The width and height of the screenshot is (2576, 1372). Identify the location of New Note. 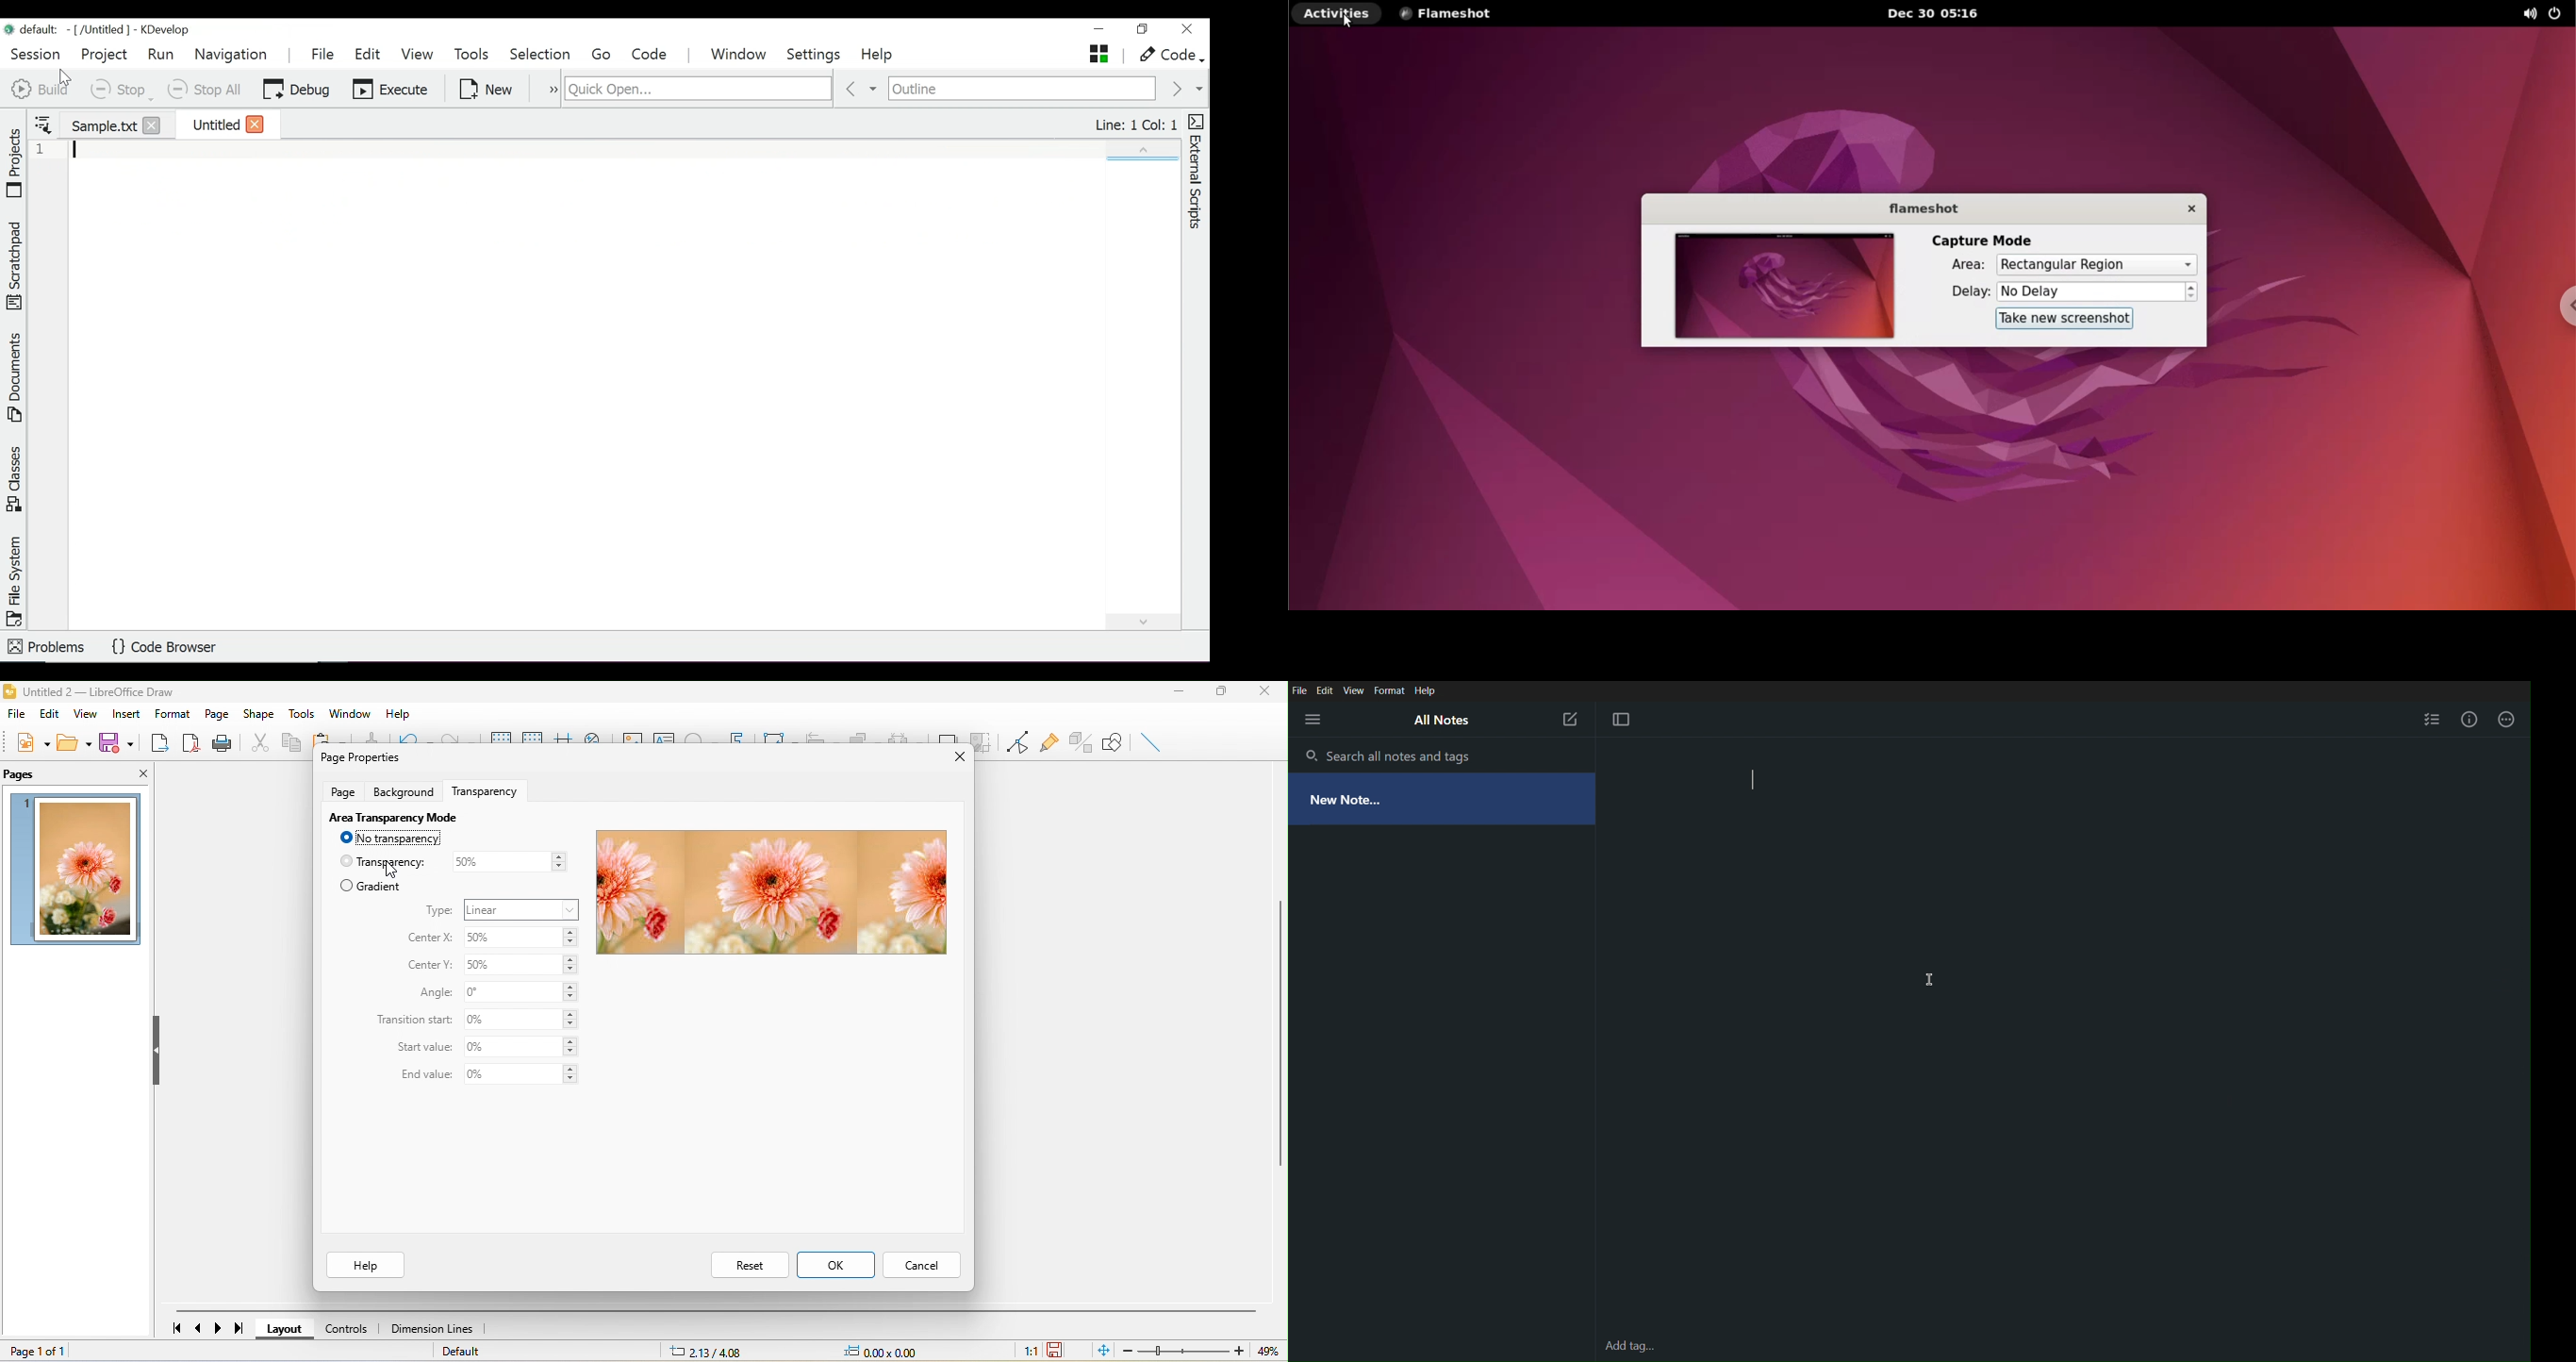
(1350, 797).